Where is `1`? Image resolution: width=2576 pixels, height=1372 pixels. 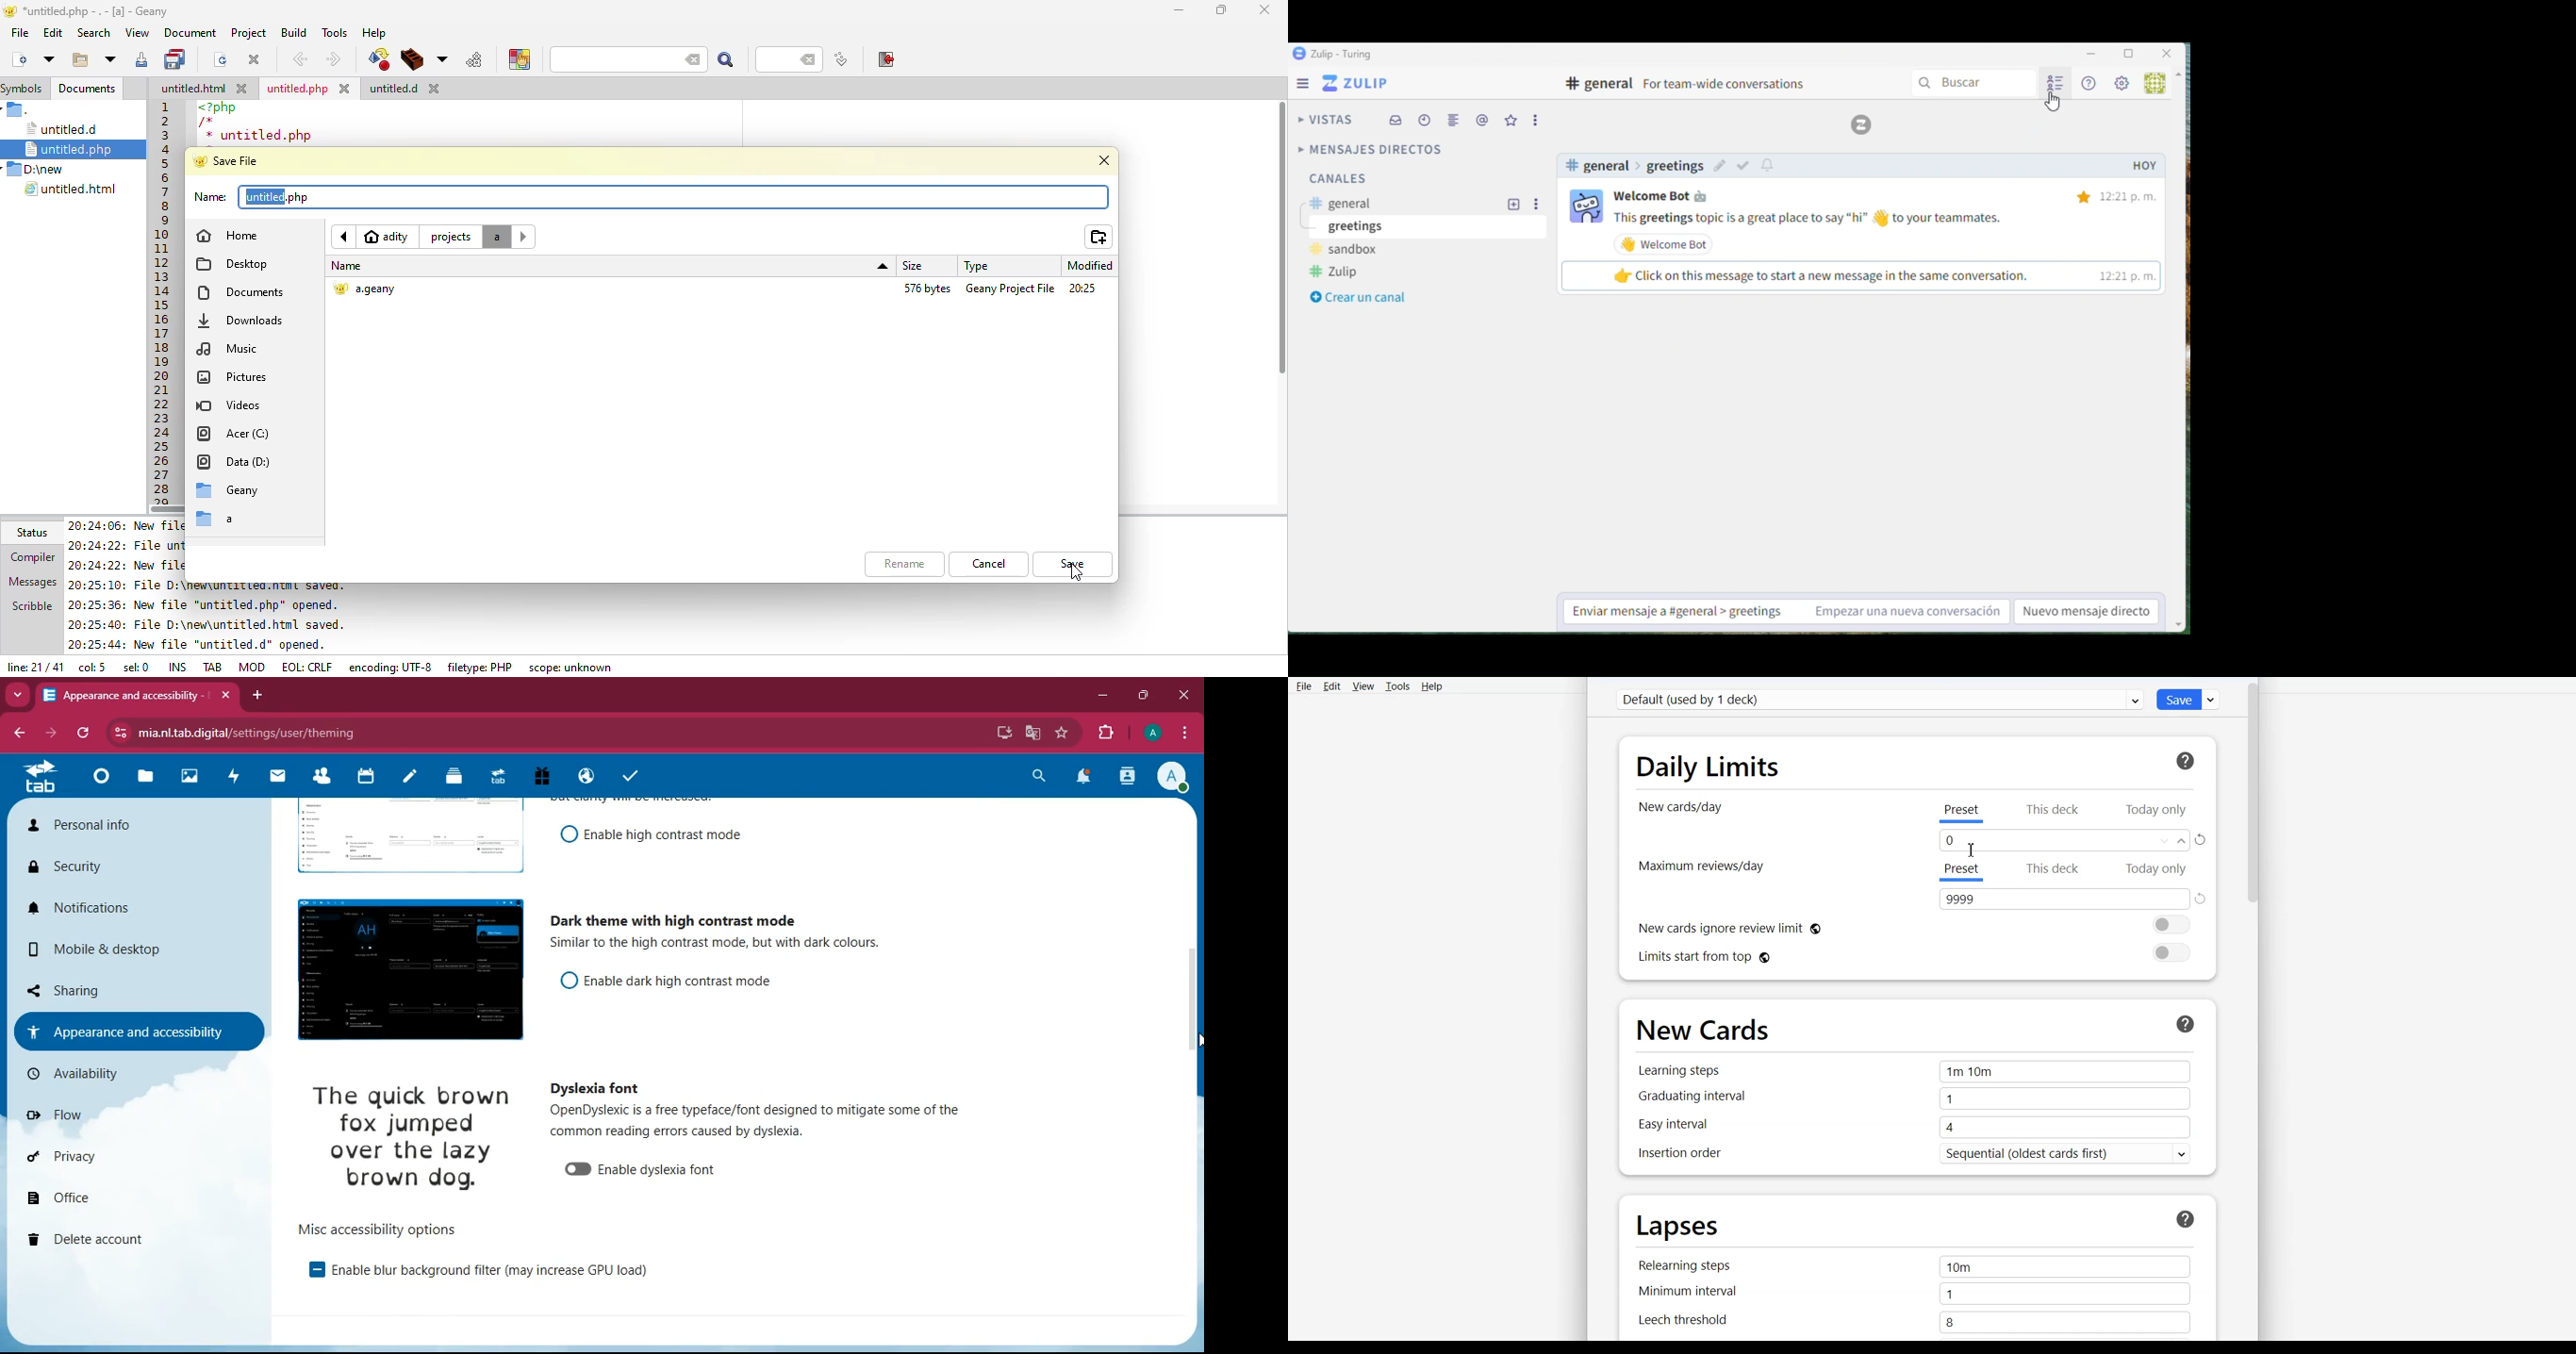 1 is located at coordinates (2068, 1293).